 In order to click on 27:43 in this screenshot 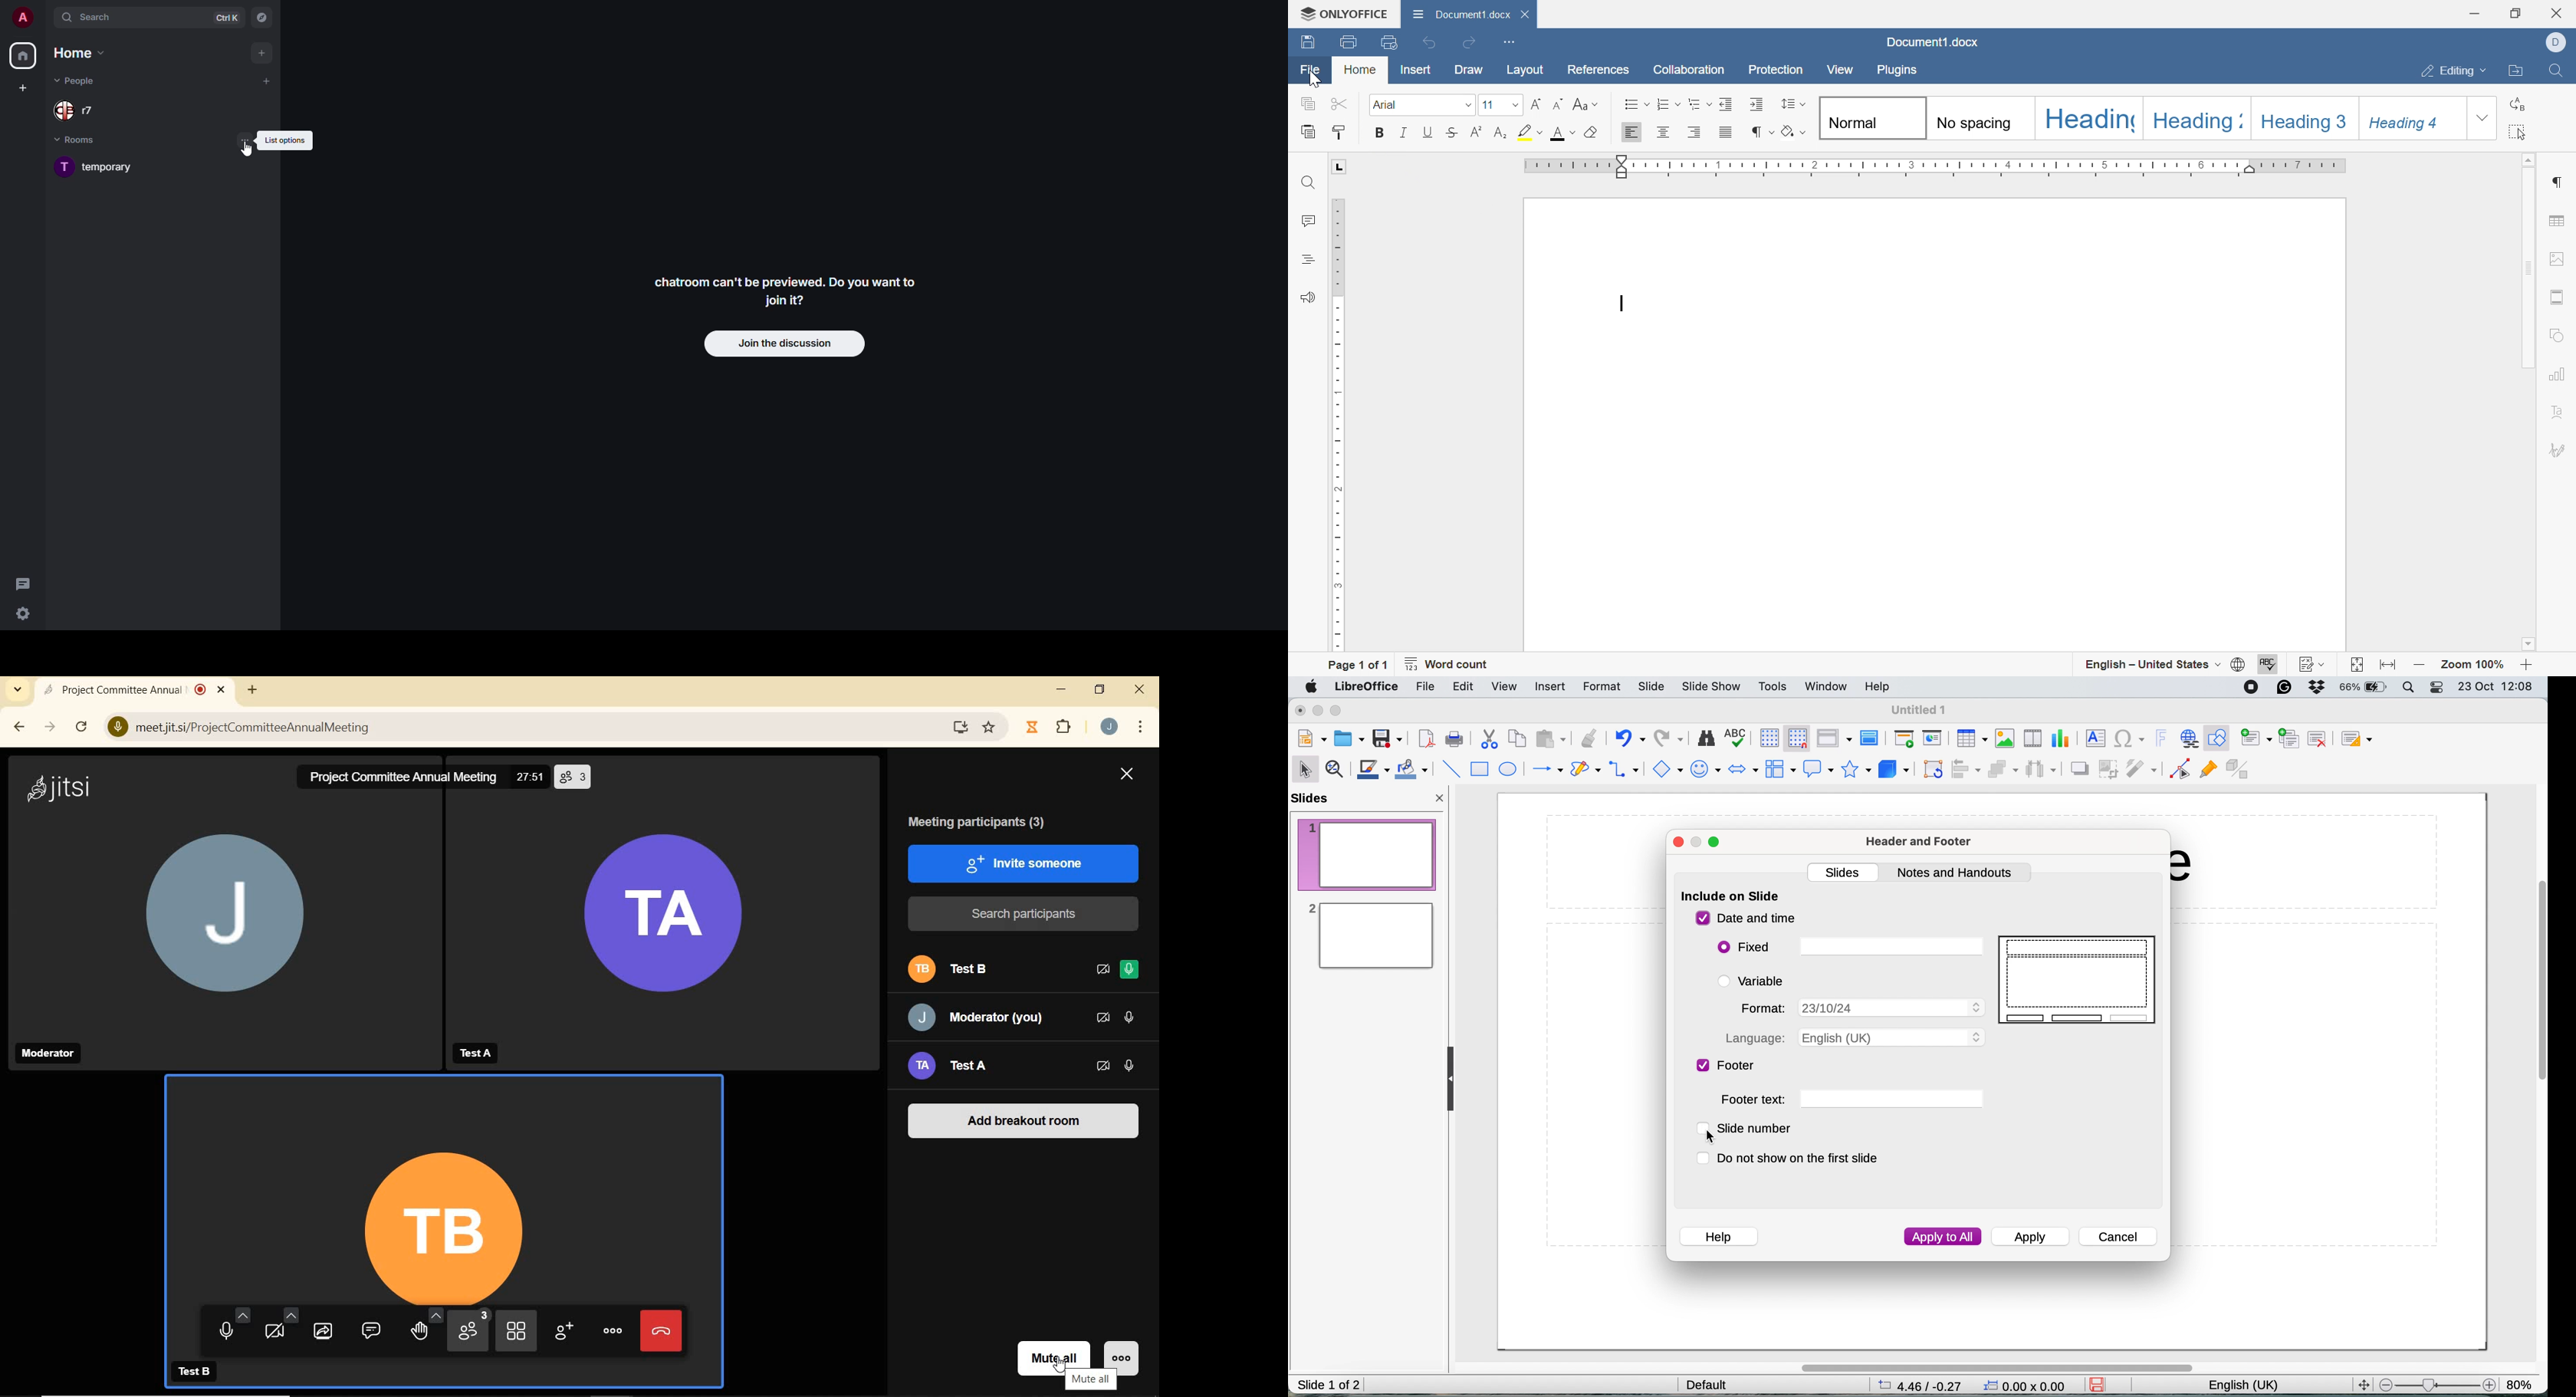, I will do `click(532, 779)`.